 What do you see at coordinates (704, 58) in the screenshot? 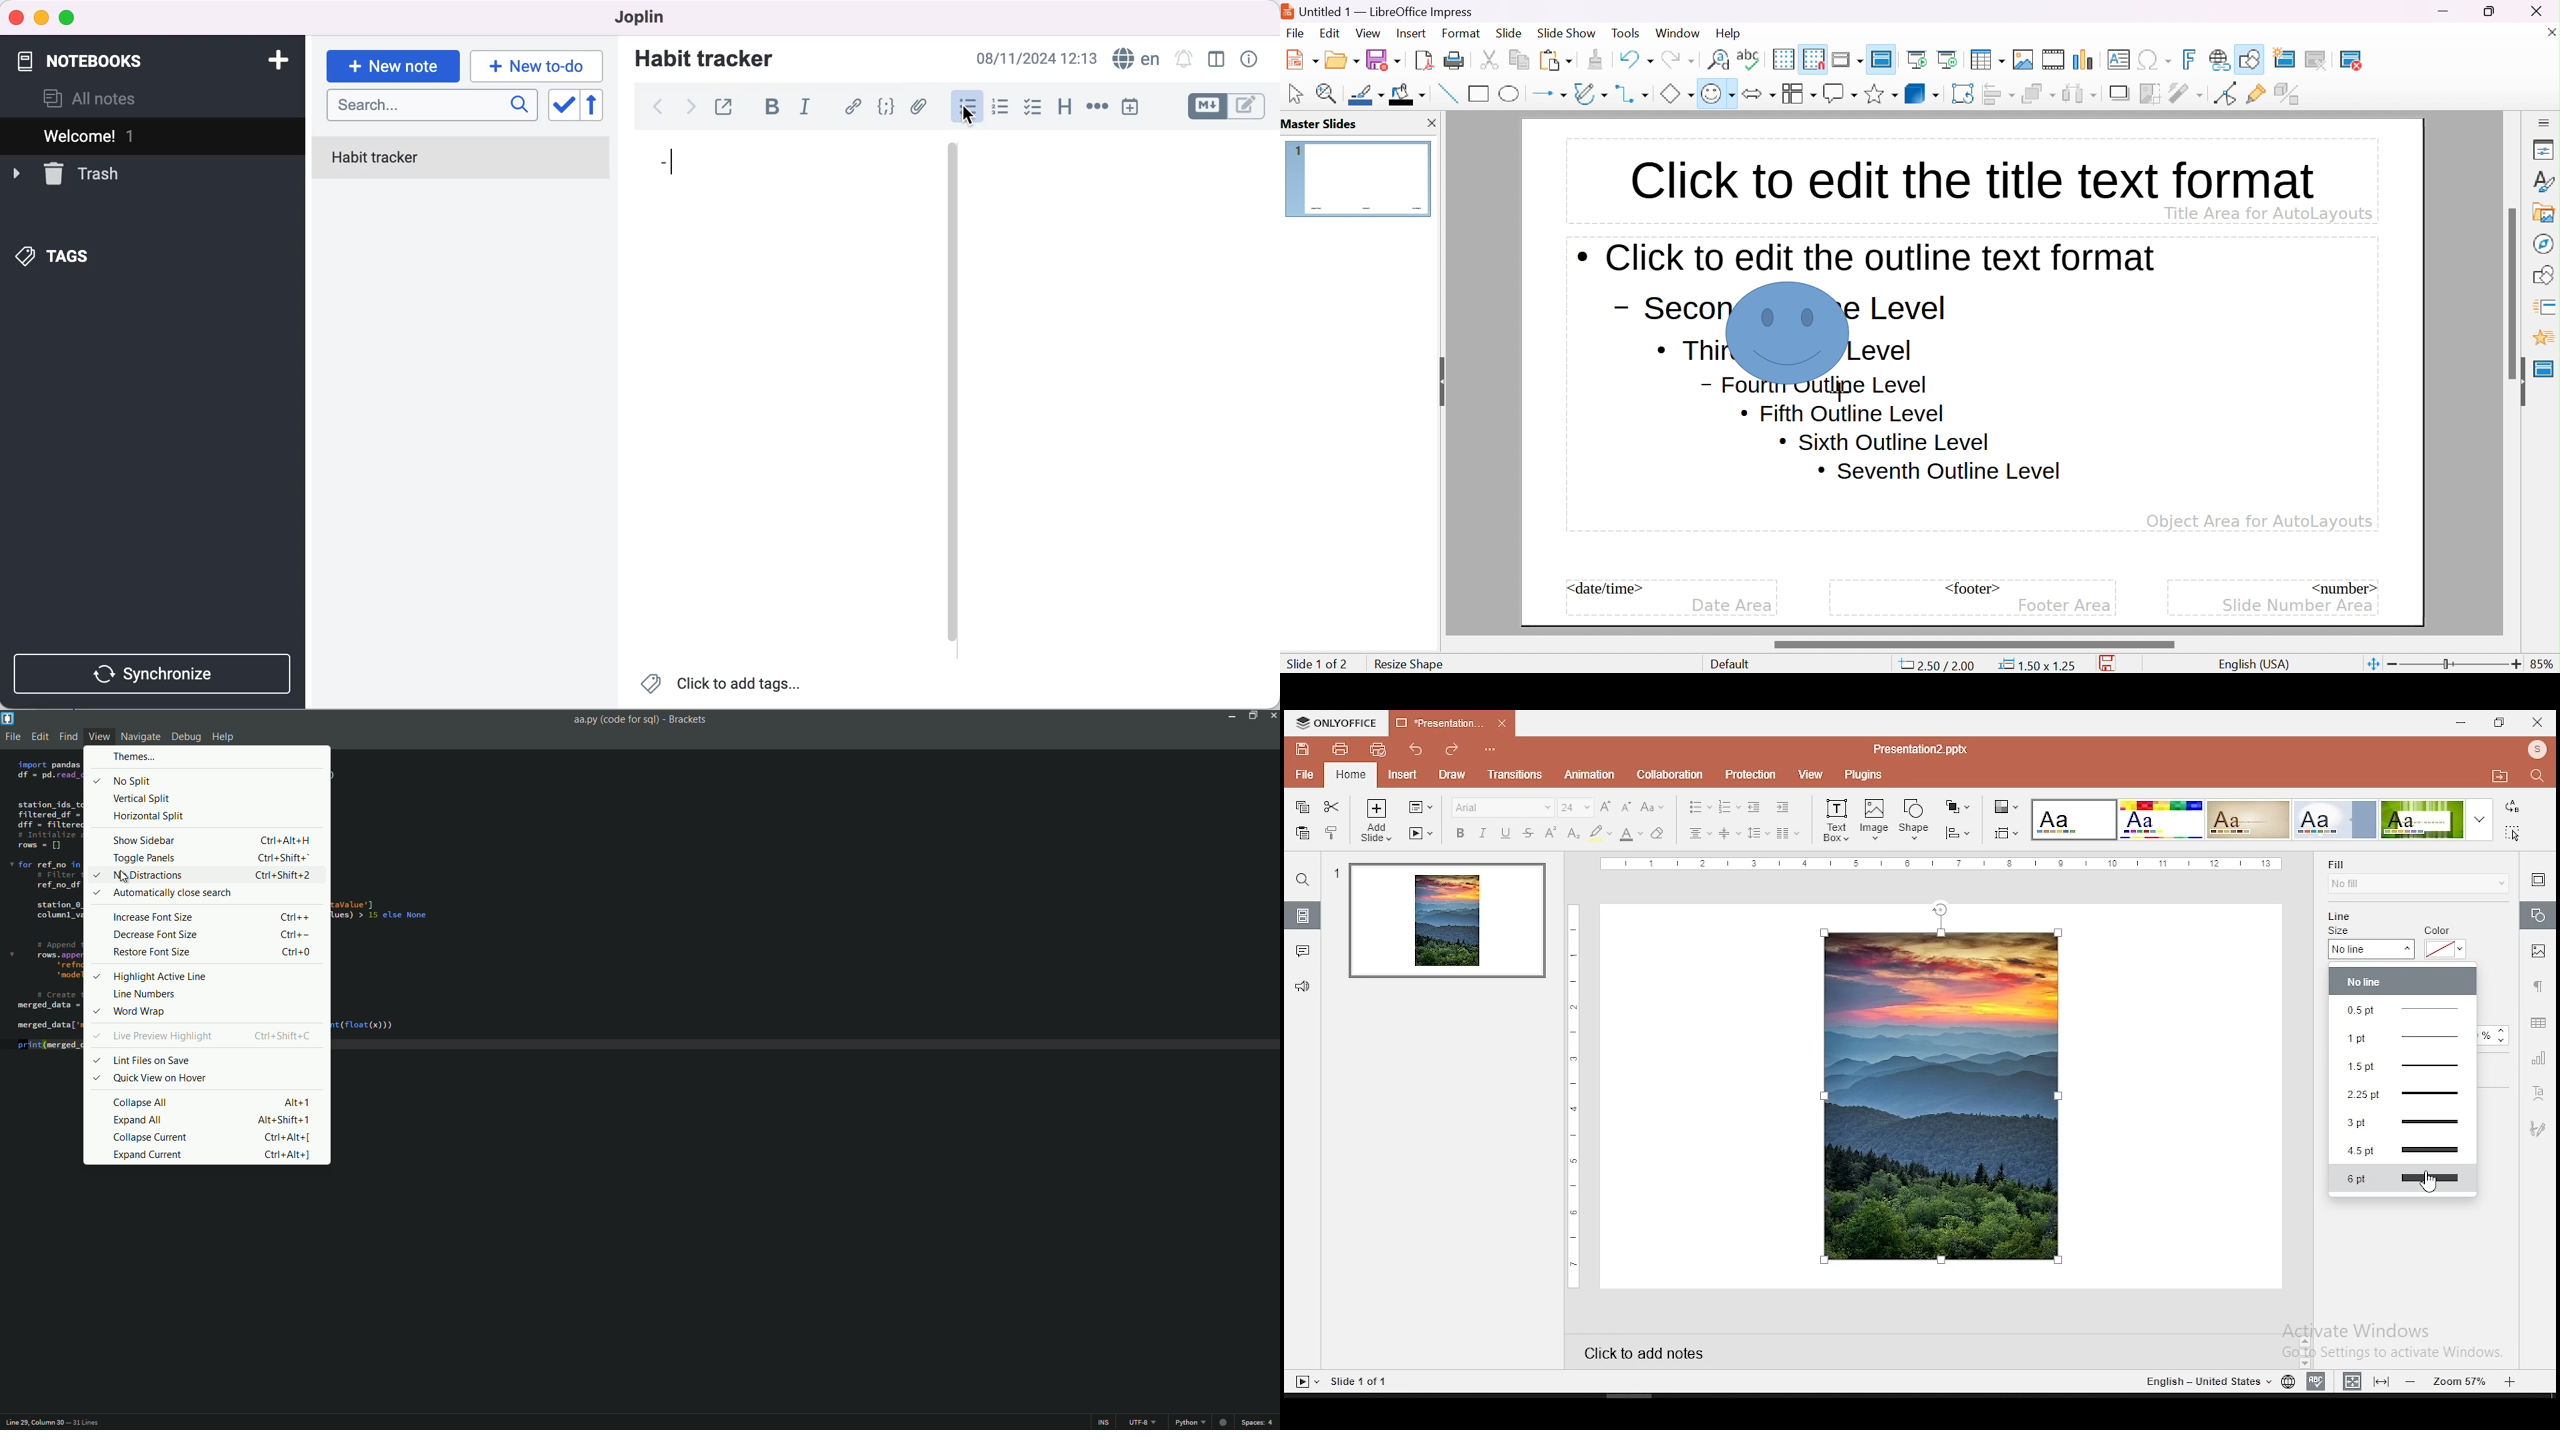
I see `habit tracker` at bounding box center [704, 58].